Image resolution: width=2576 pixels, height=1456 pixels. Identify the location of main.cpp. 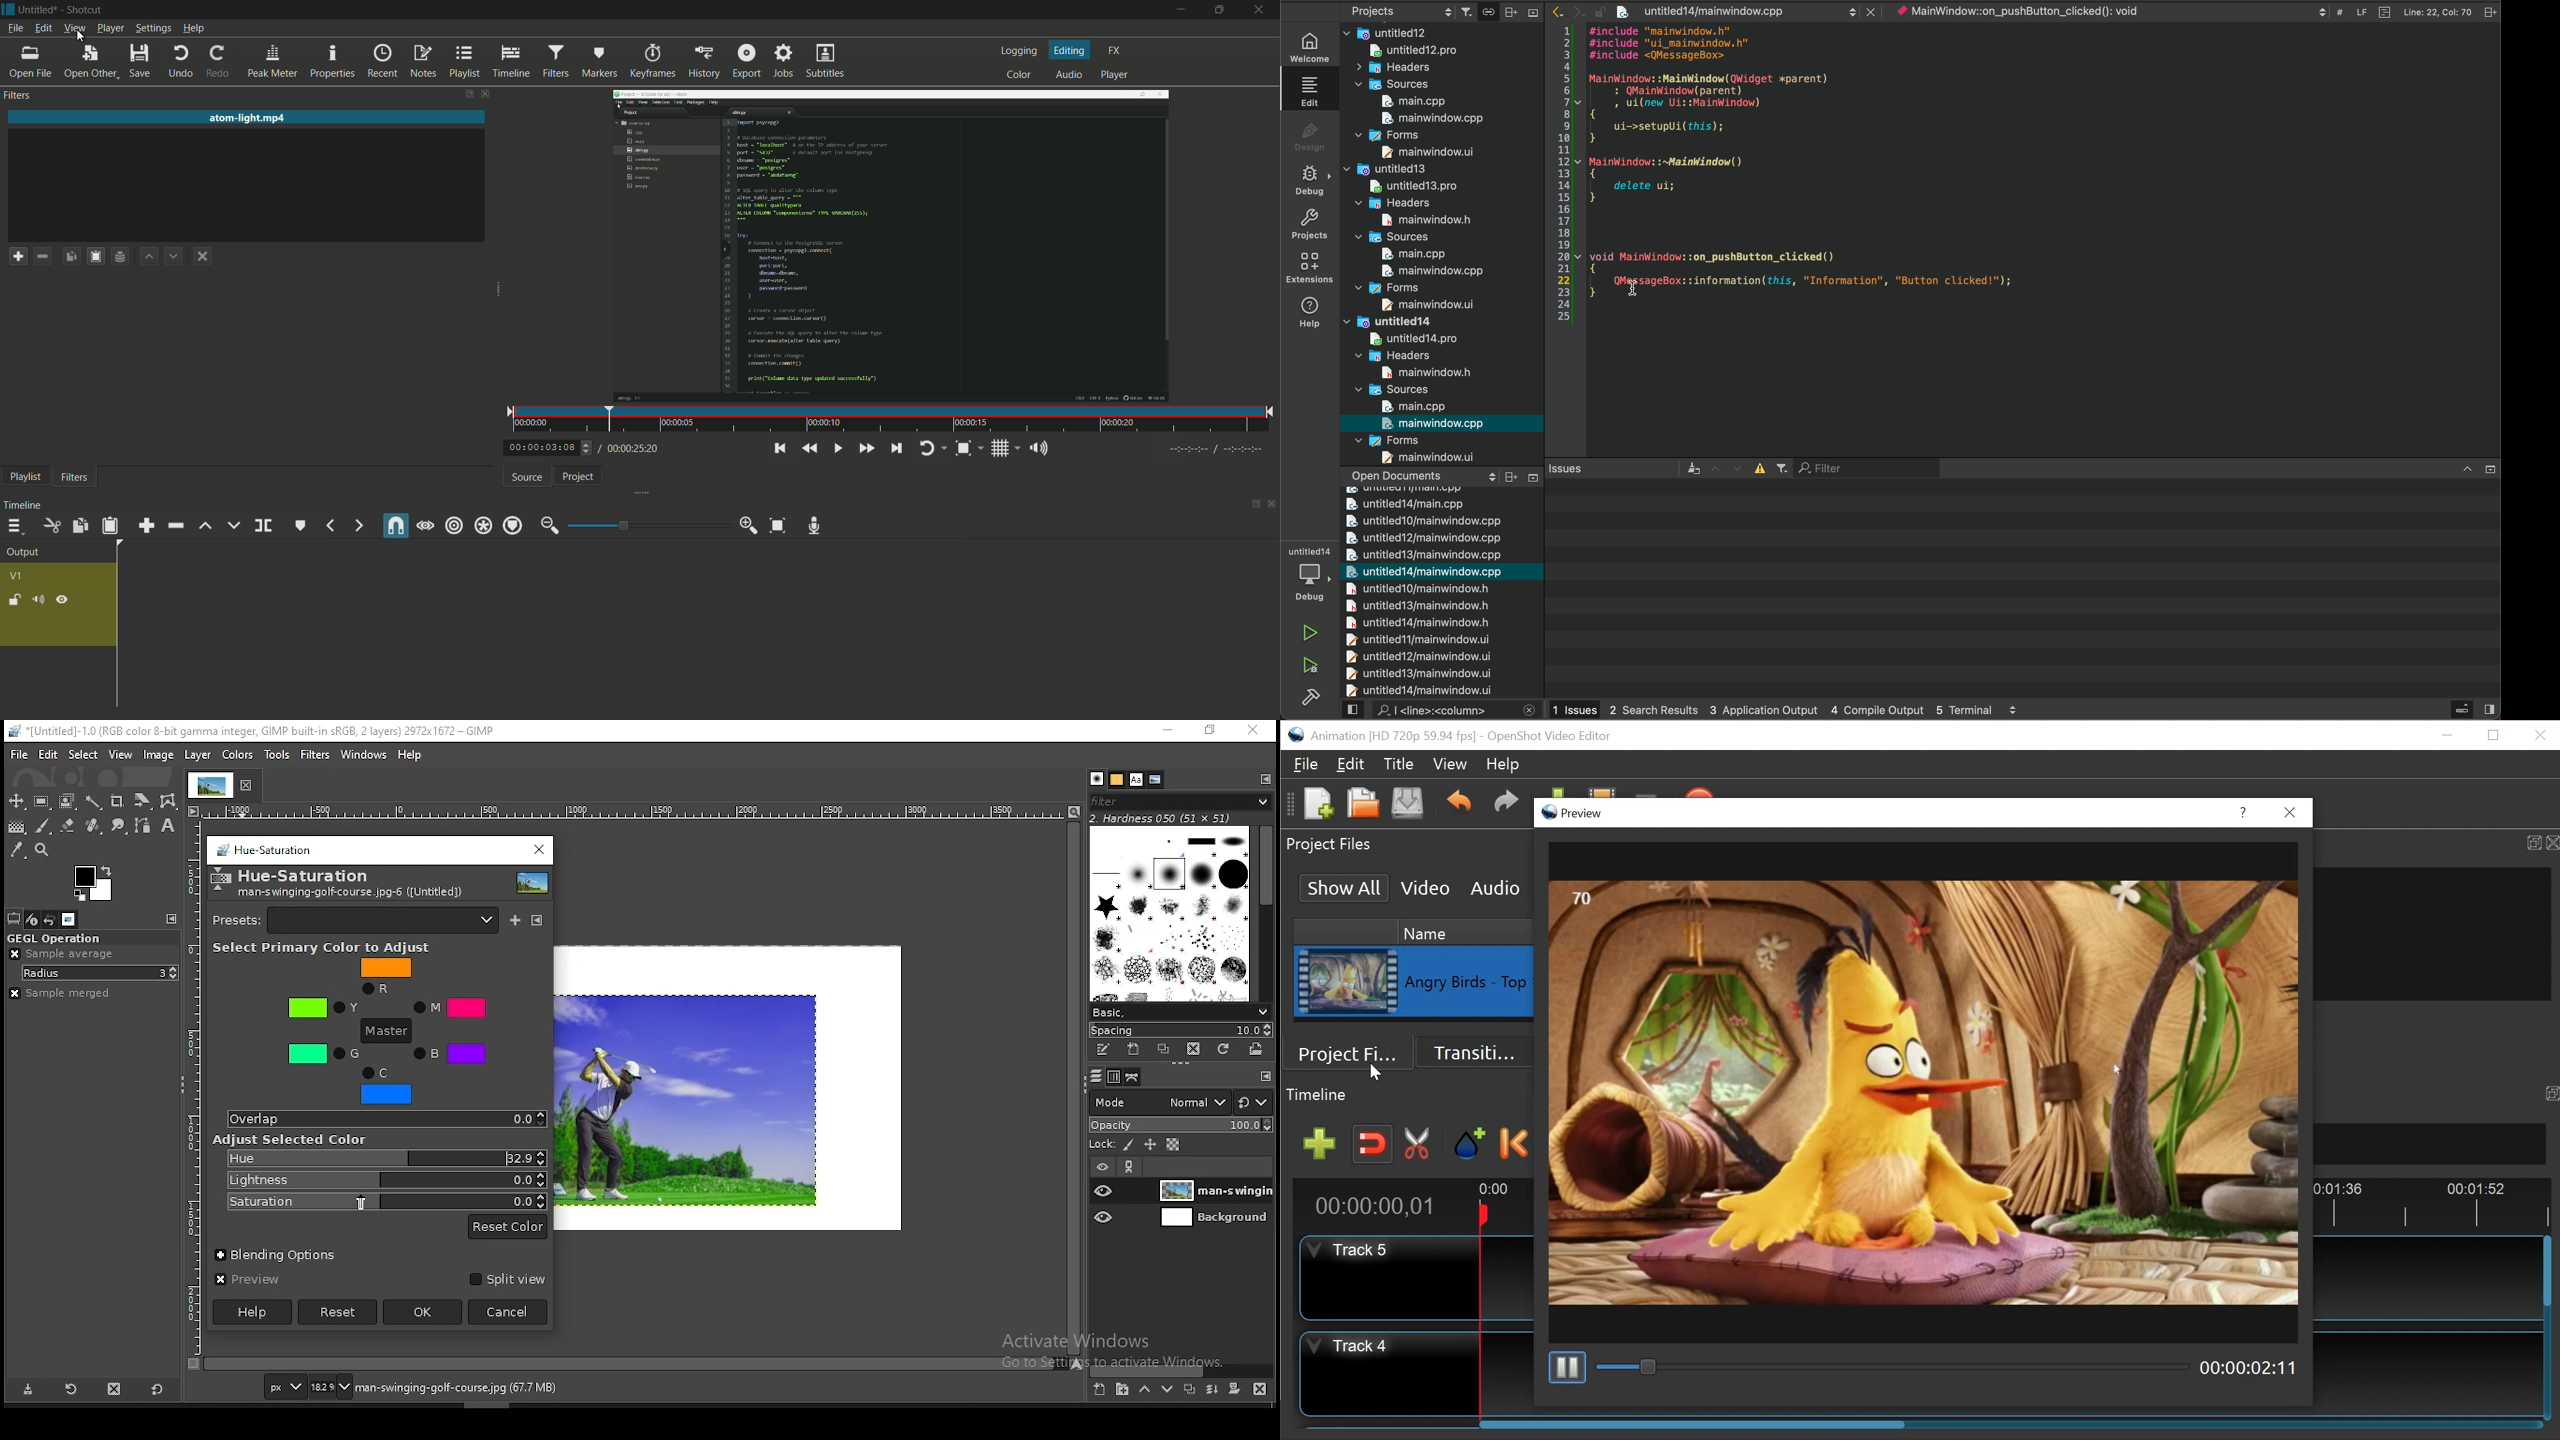
(1406, 254).